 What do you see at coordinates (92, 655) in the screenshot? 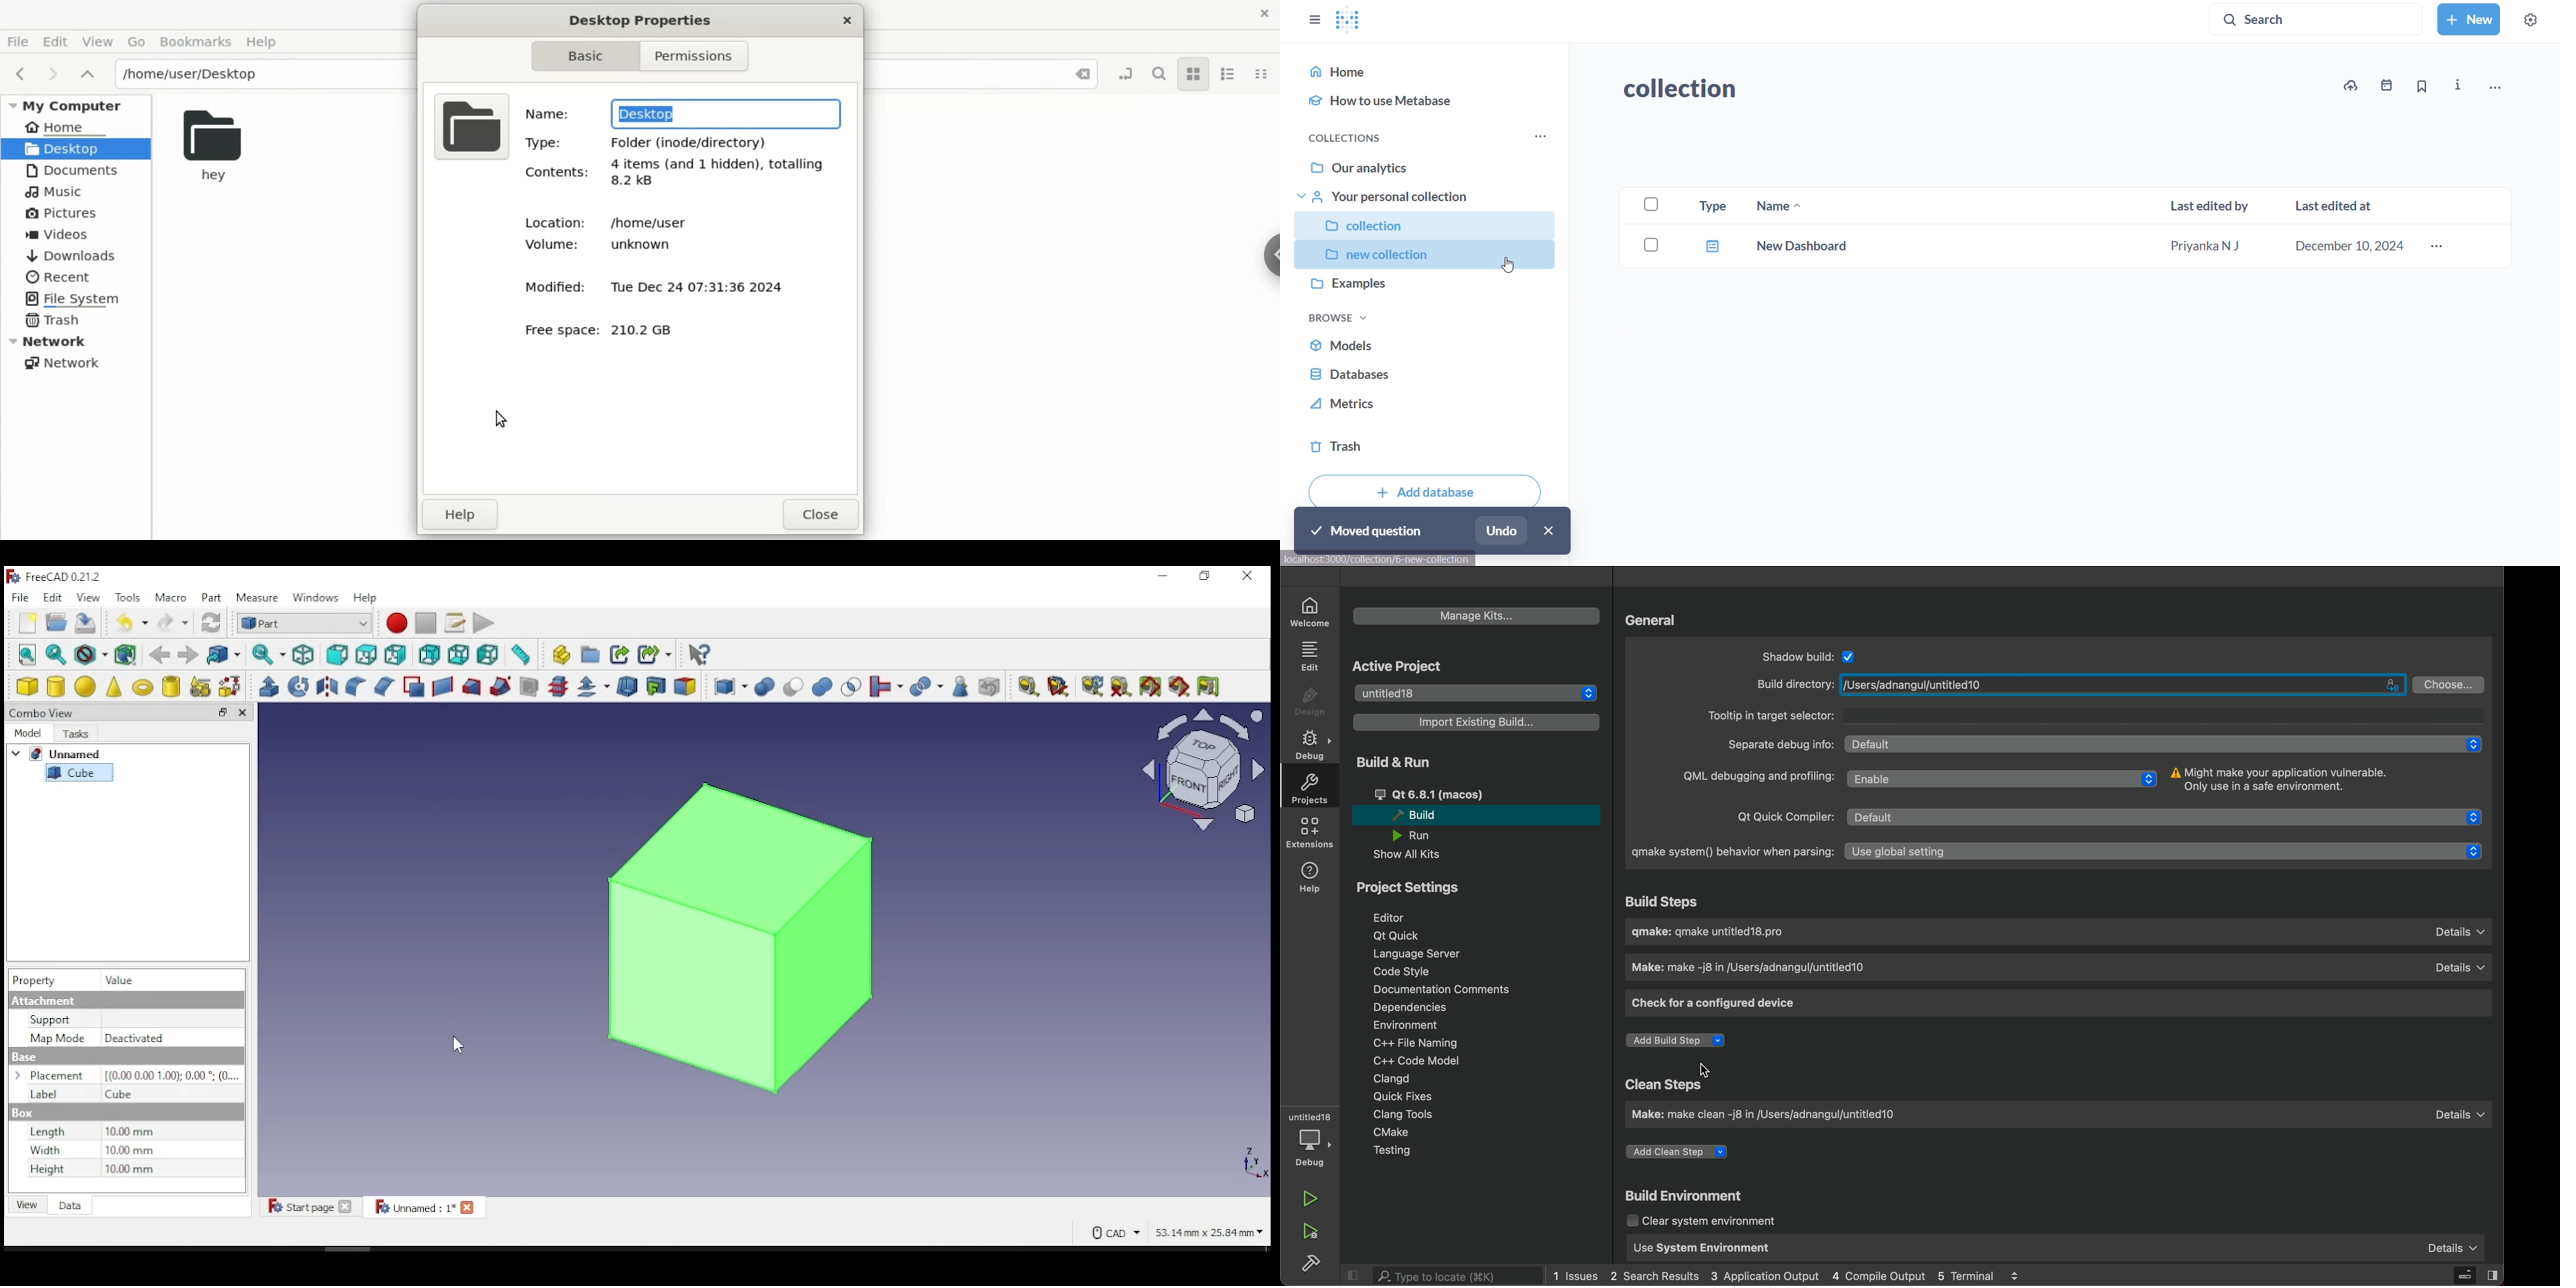
I see `draw style` at bounding box center [92, 655].